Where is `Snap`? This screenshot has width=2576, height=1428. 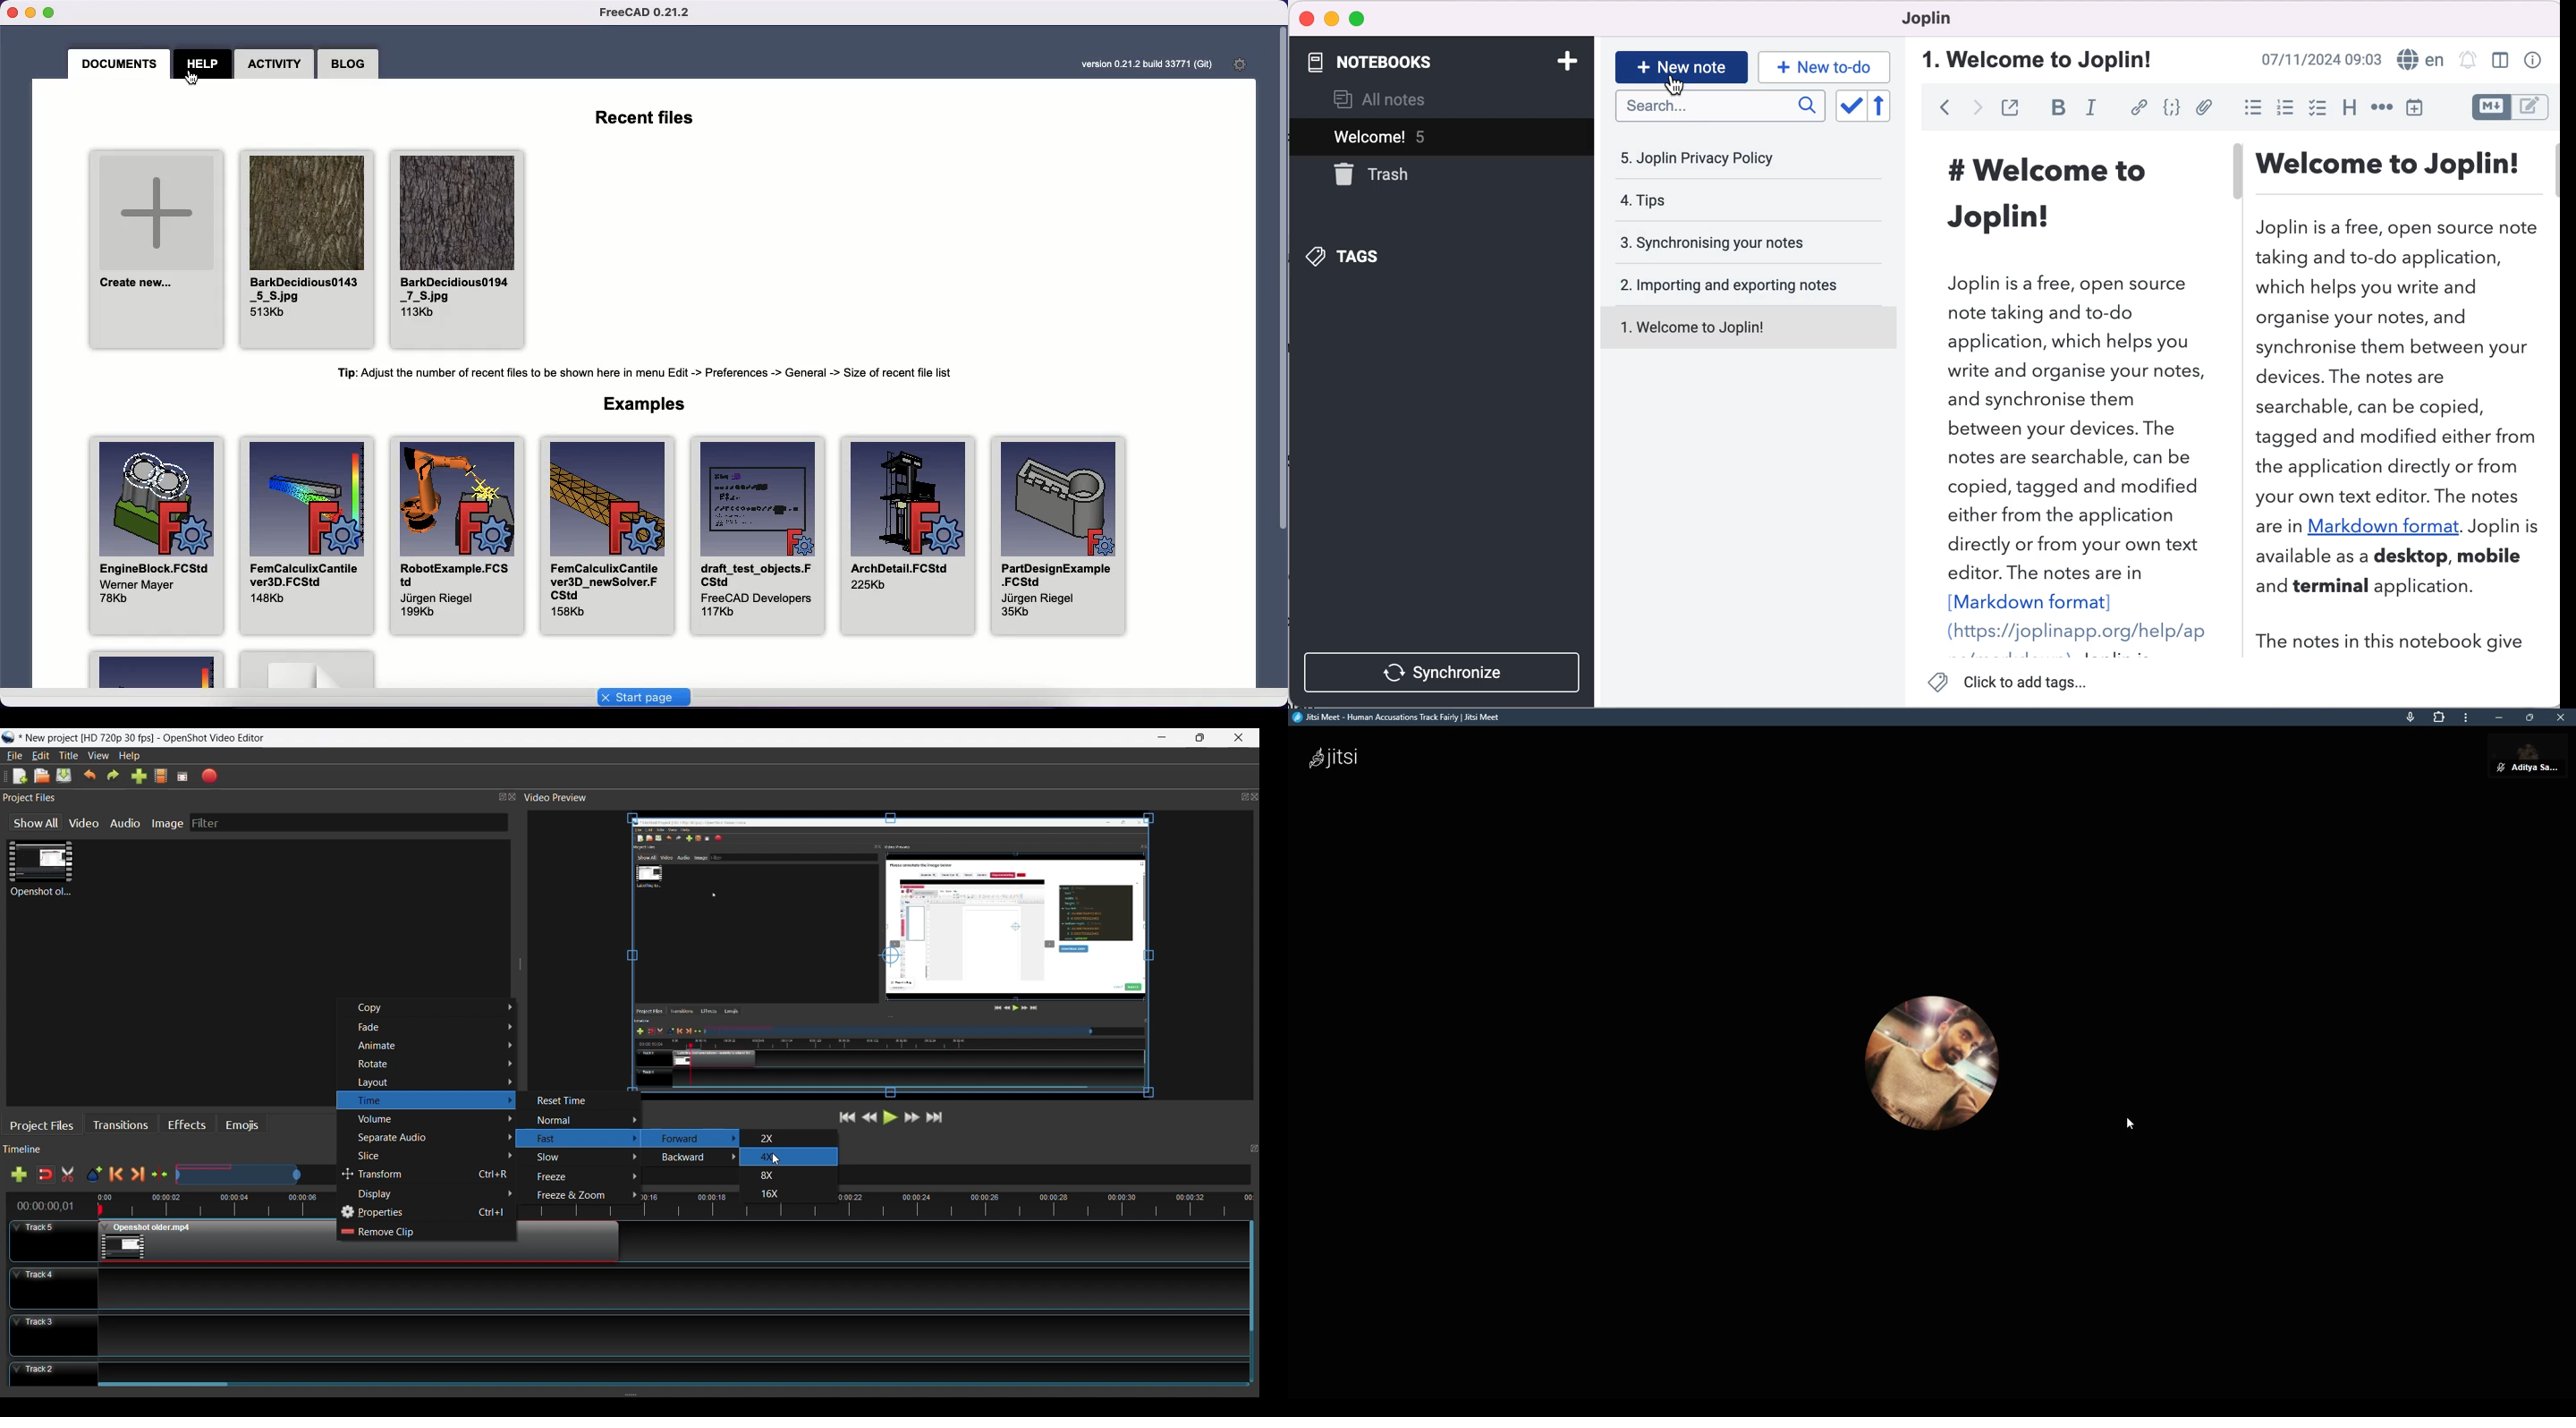
Snap is located at coordinates (45, 1175).